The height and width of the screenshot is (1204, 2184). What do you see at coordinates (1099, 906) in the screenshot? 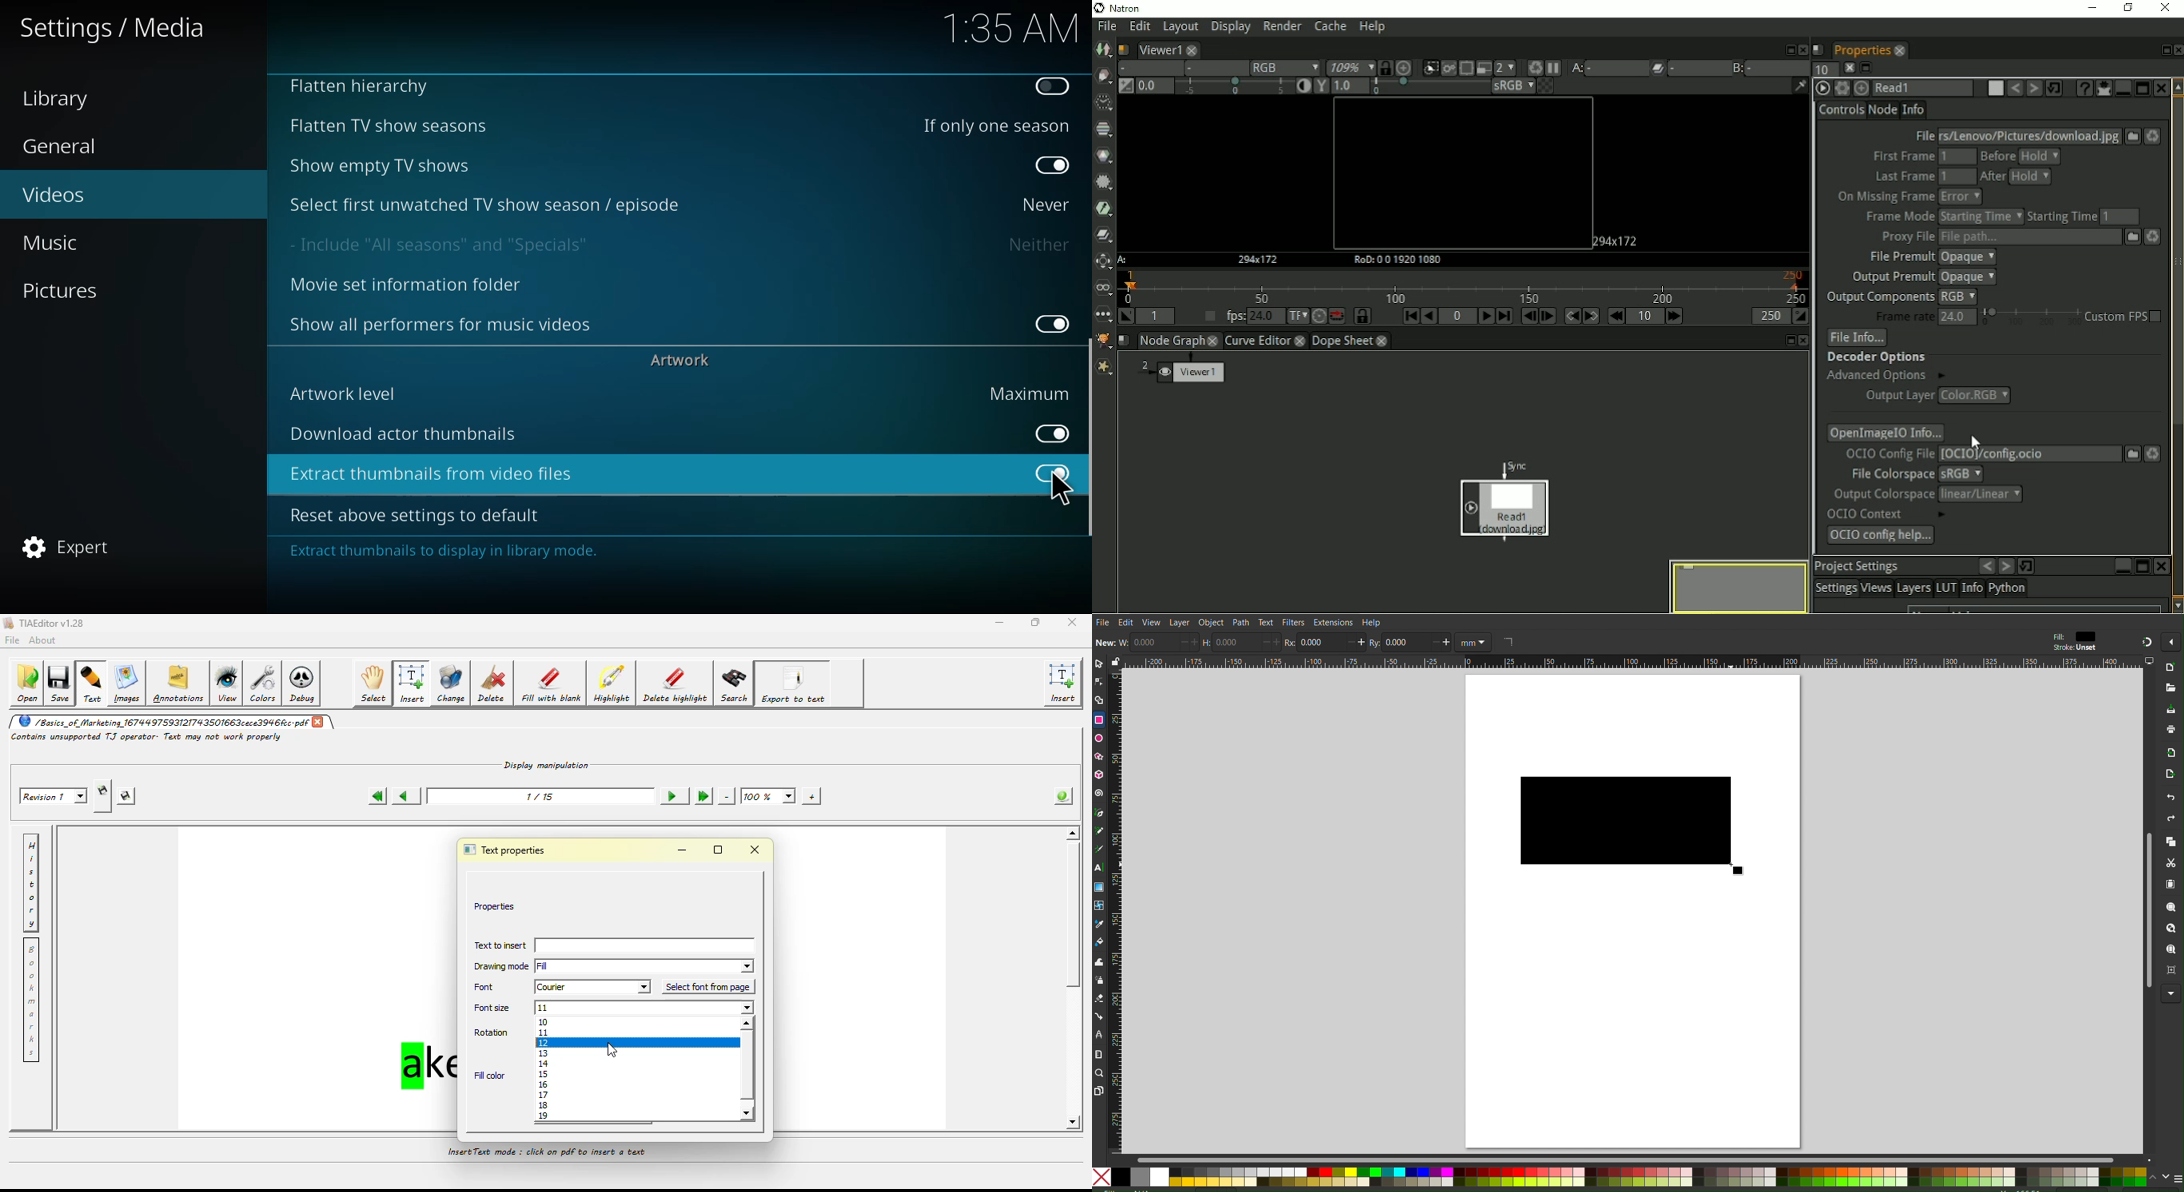
I see `Mesh tool` at bounding box center [1099, 906].